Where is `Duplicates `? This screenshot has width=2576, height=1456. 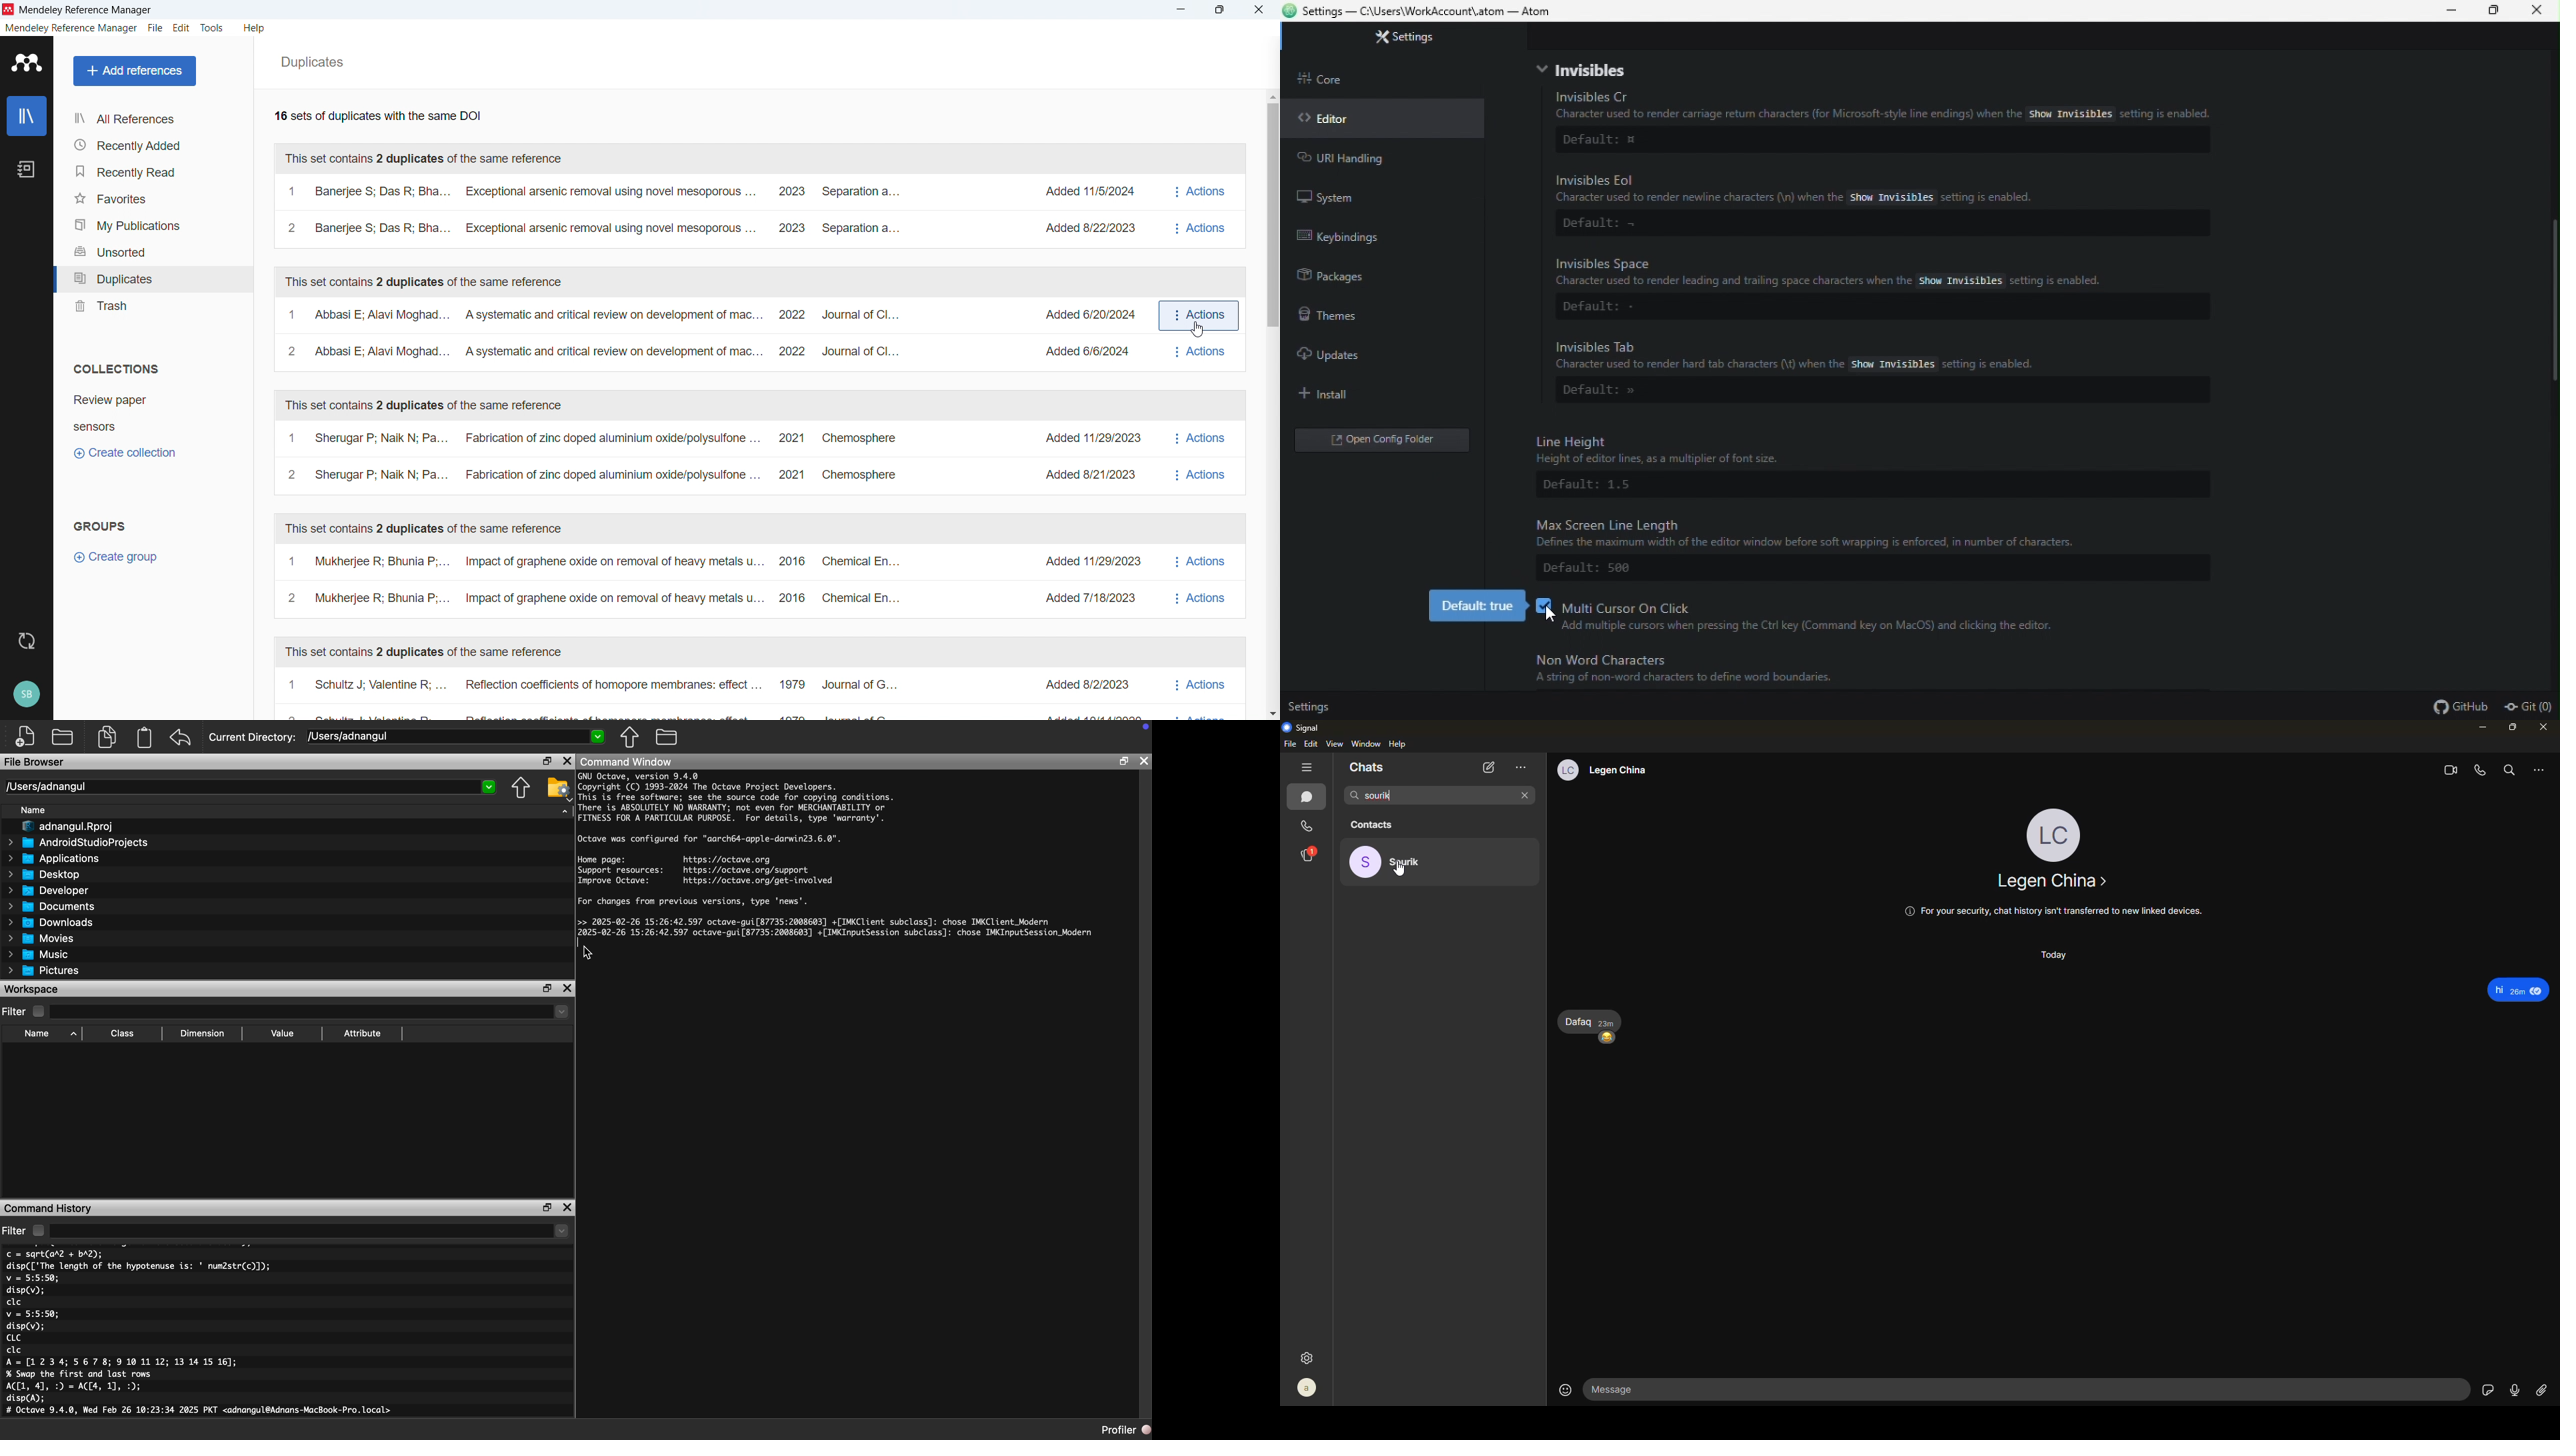
Duplicates  is located at coordinates (153, 279).